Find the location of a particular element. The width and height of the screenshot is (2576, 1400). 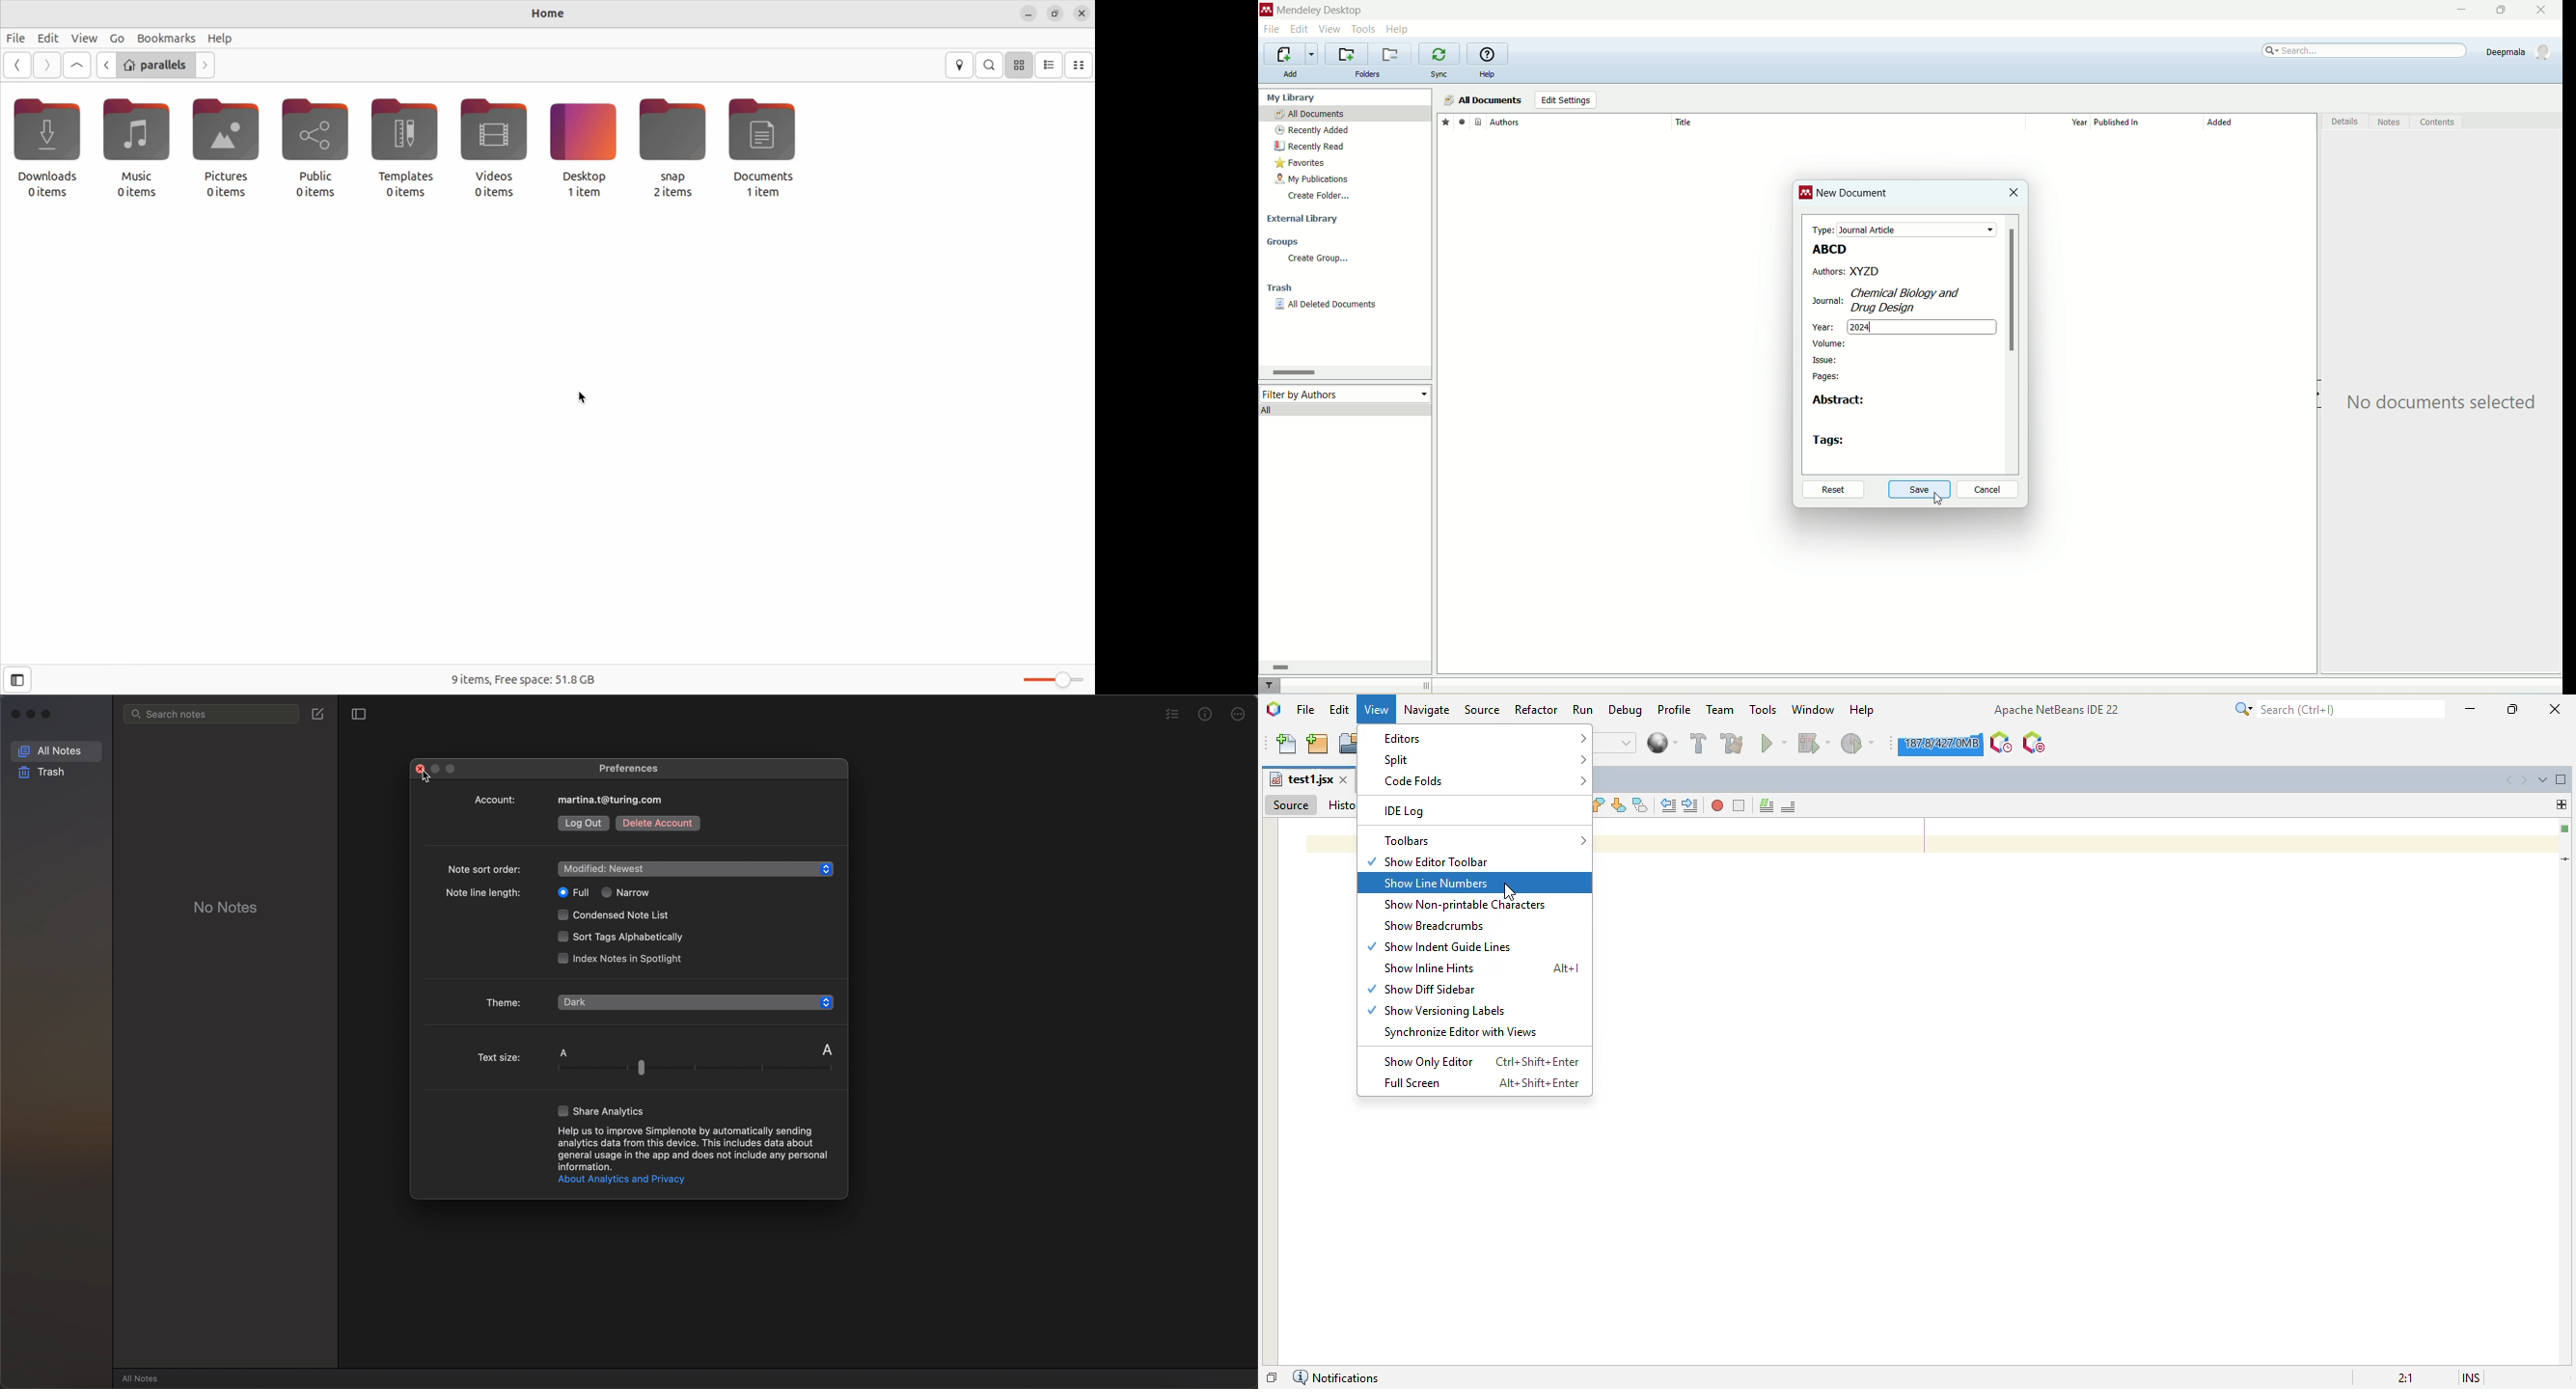

start macro reading is located at coordinates (1718, 805).